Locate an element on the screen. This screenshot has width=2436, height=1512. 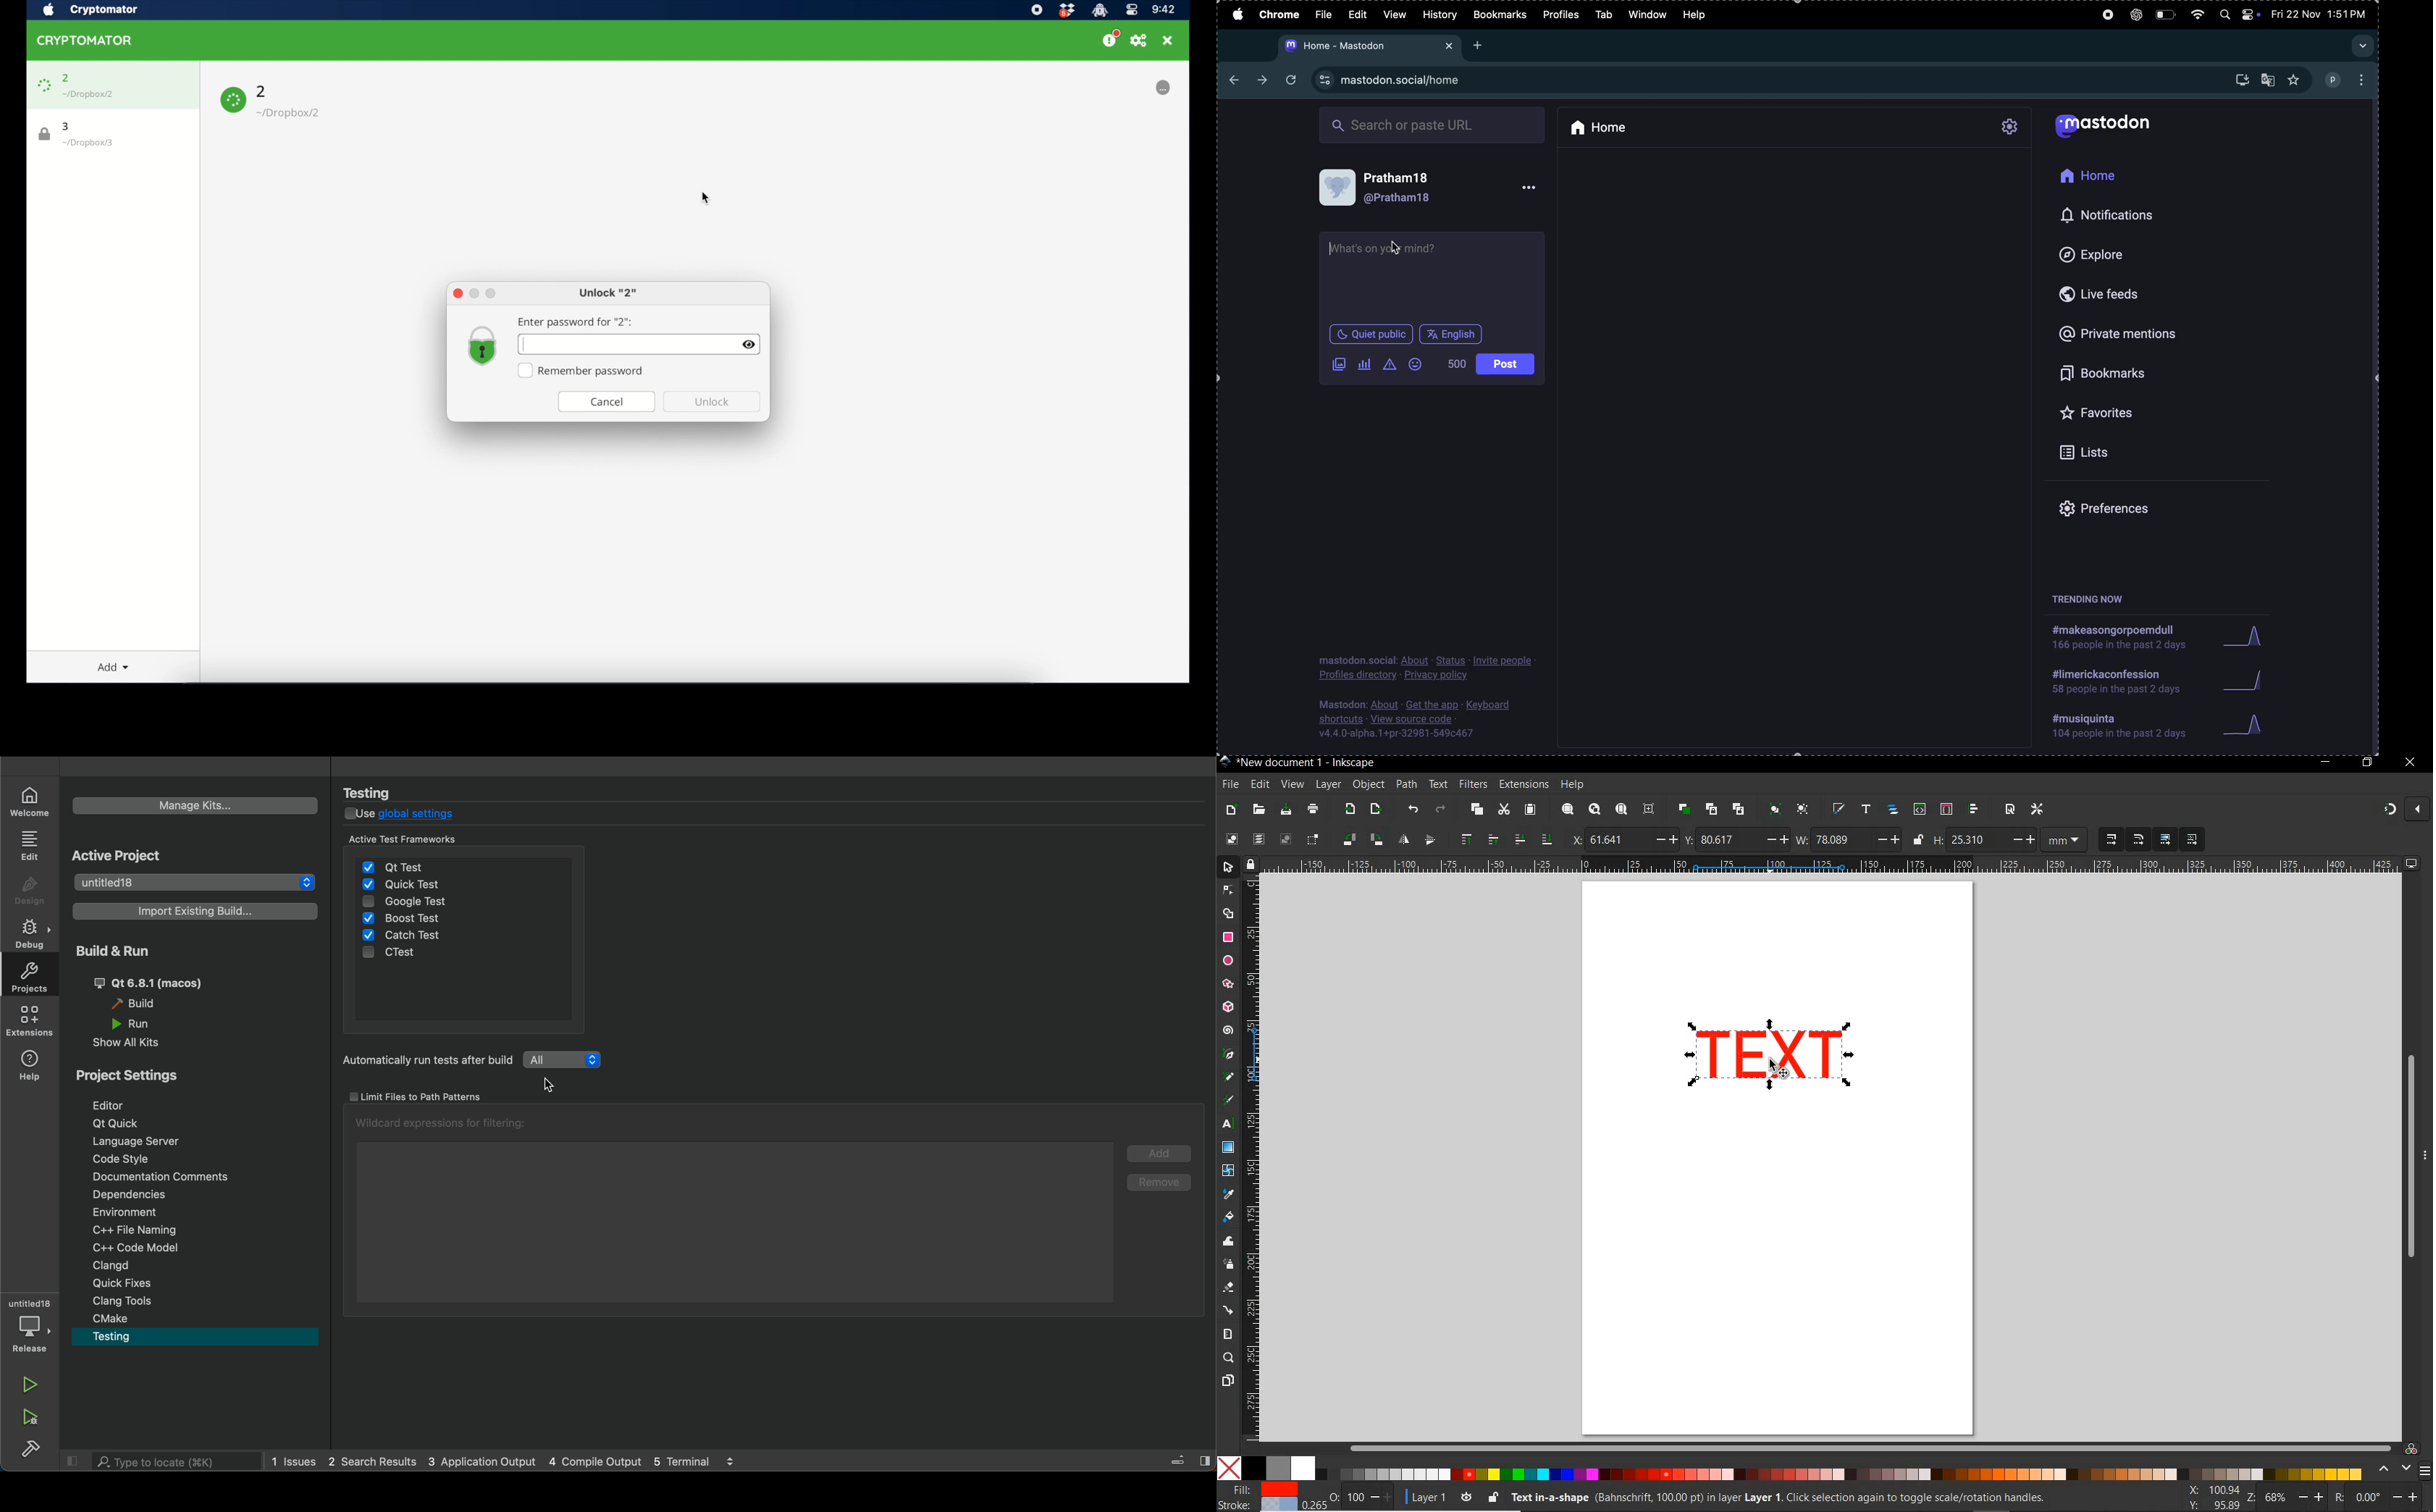
source code is located at coordinates (1411, 719).